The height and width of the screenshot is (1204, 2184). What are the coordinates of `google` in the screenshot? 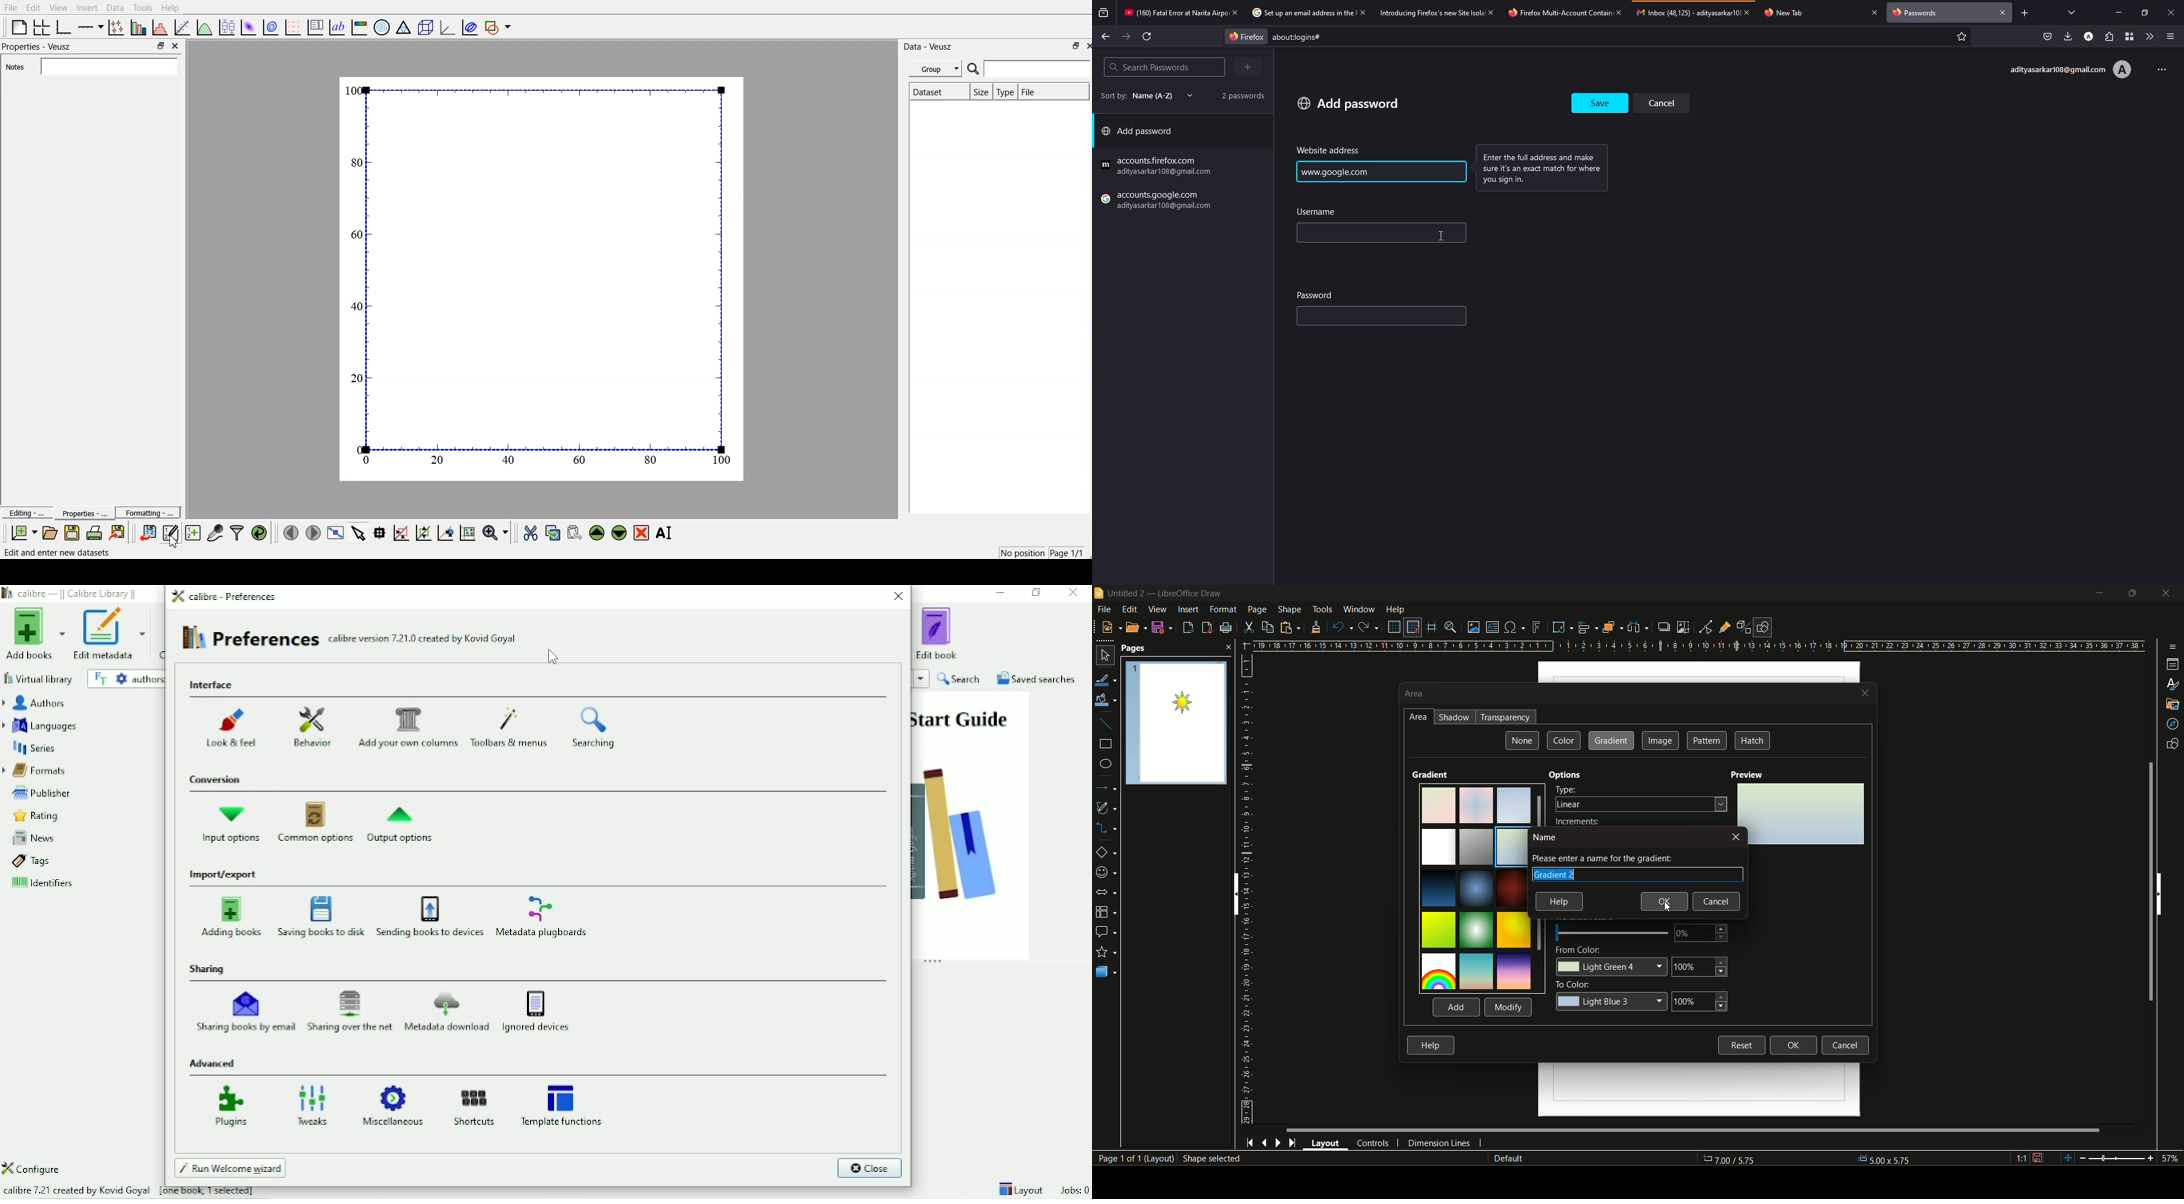 It's located at (1159, 167).